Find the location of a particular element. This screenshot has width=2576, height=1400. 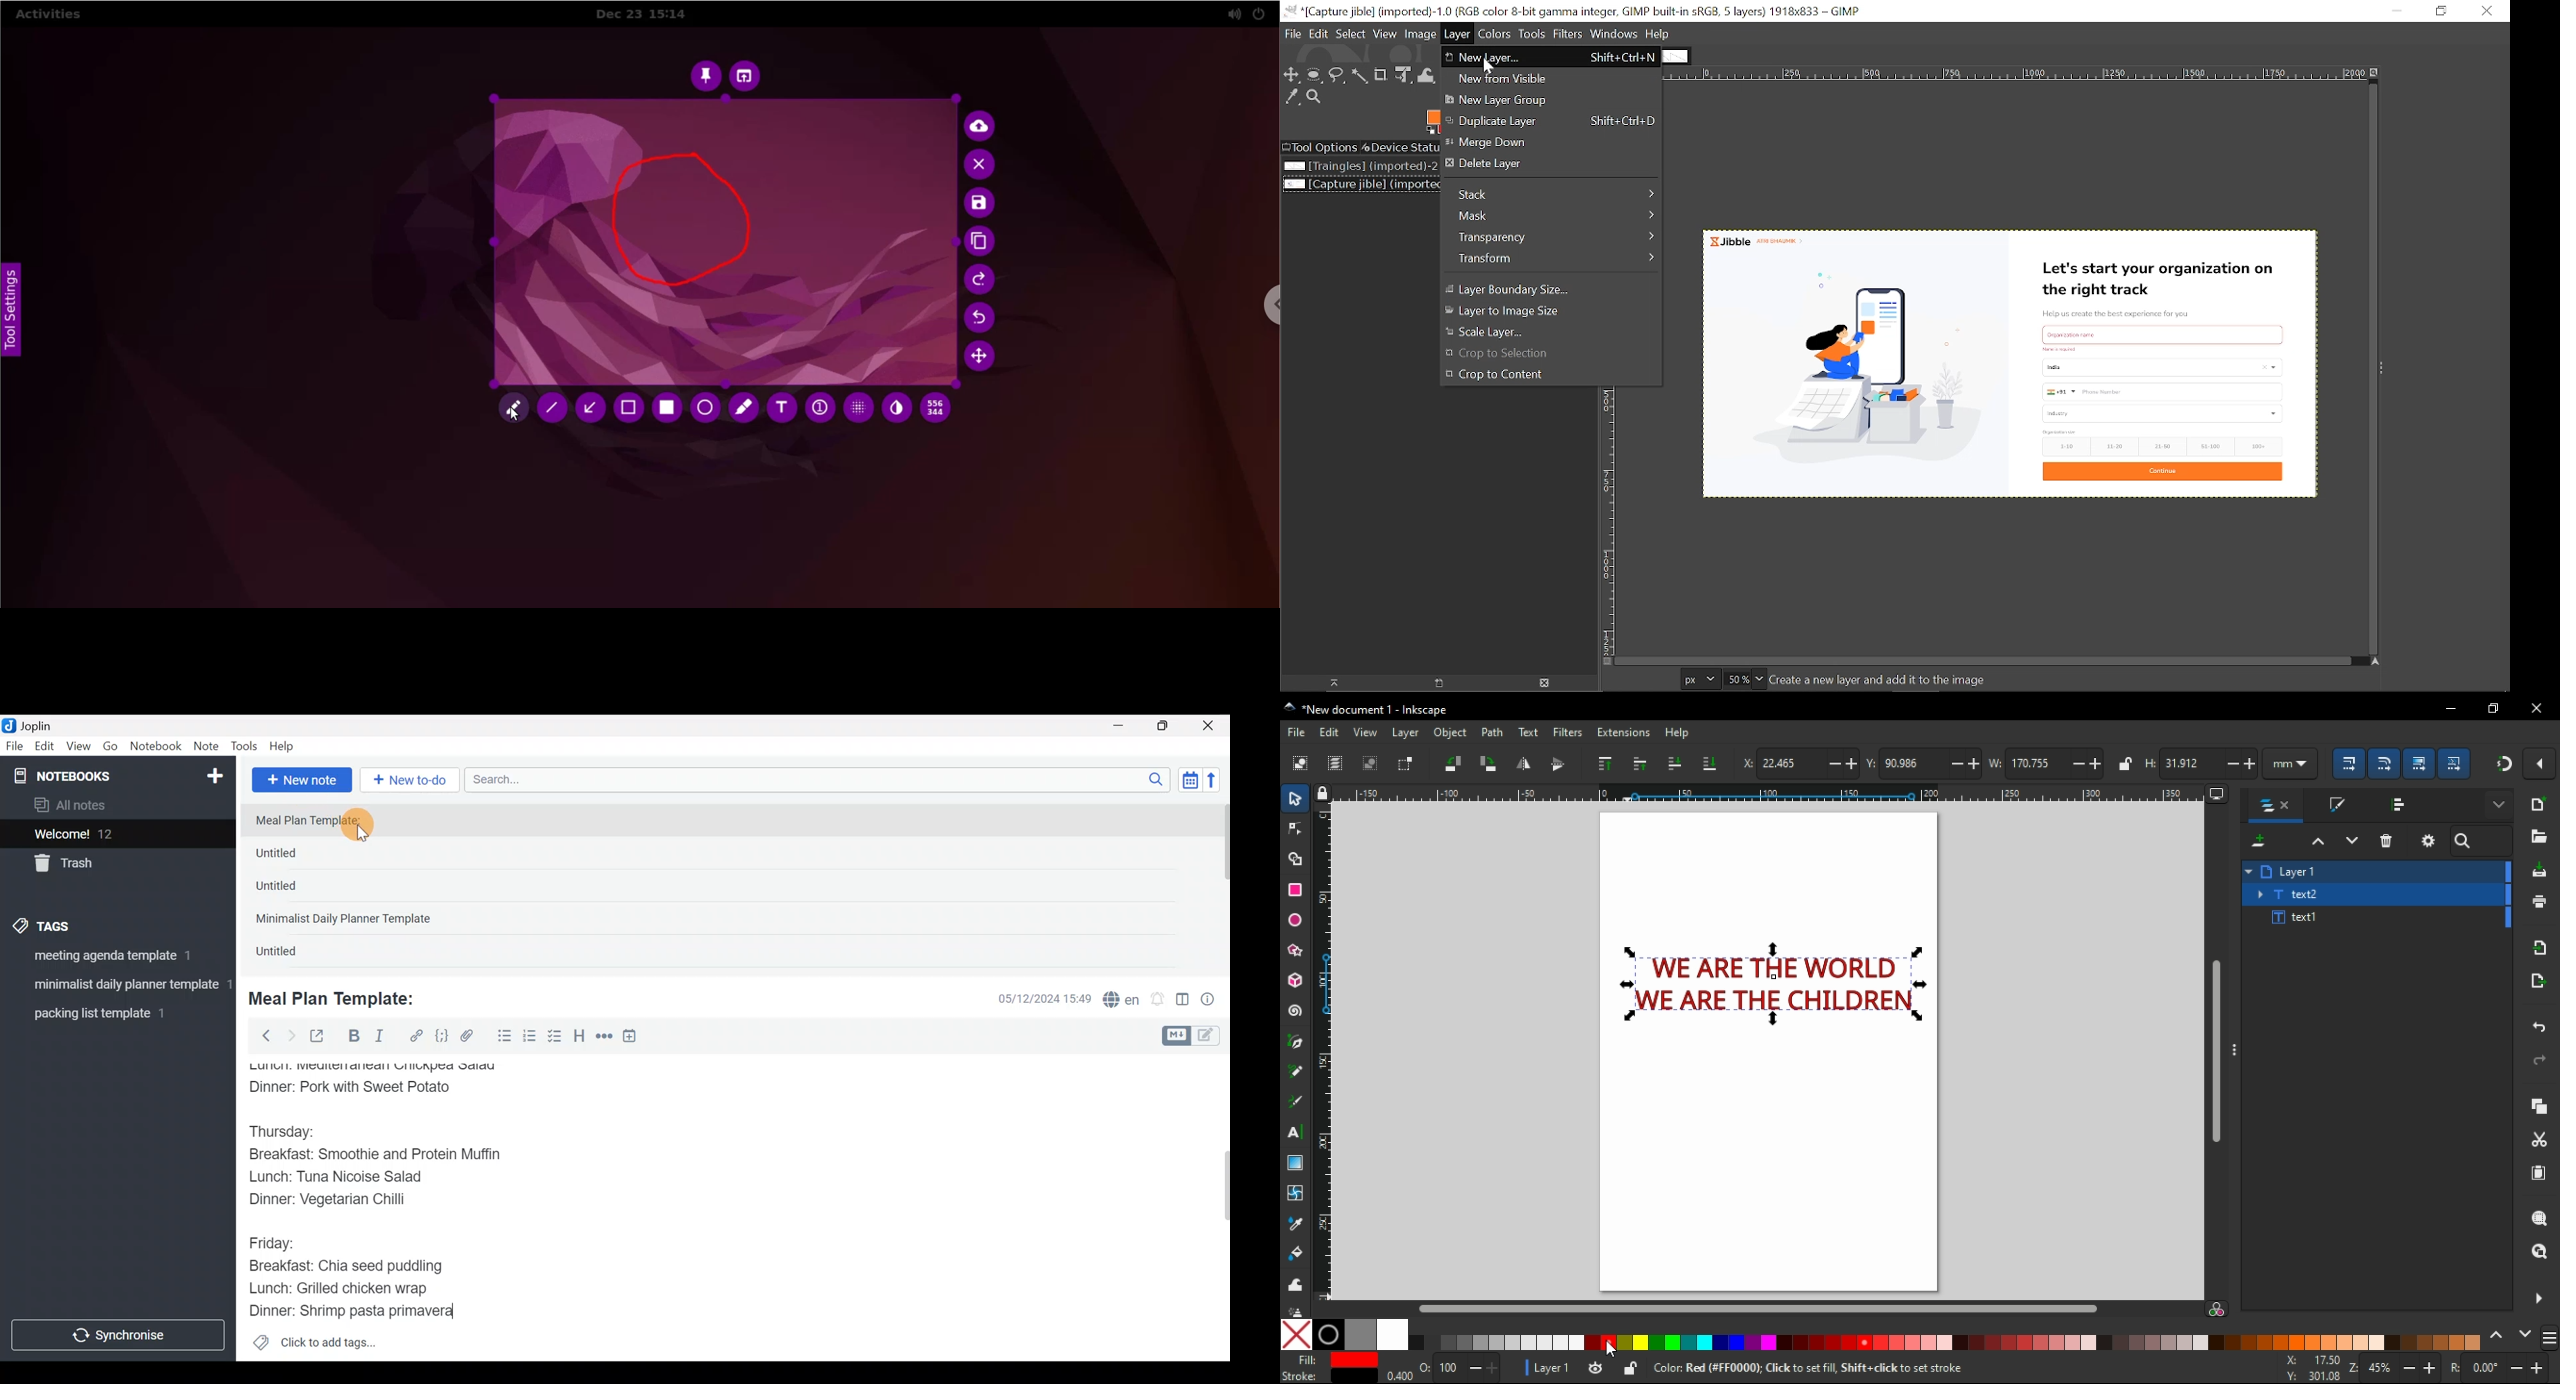

Joplin is located at coordinates (44, 724).